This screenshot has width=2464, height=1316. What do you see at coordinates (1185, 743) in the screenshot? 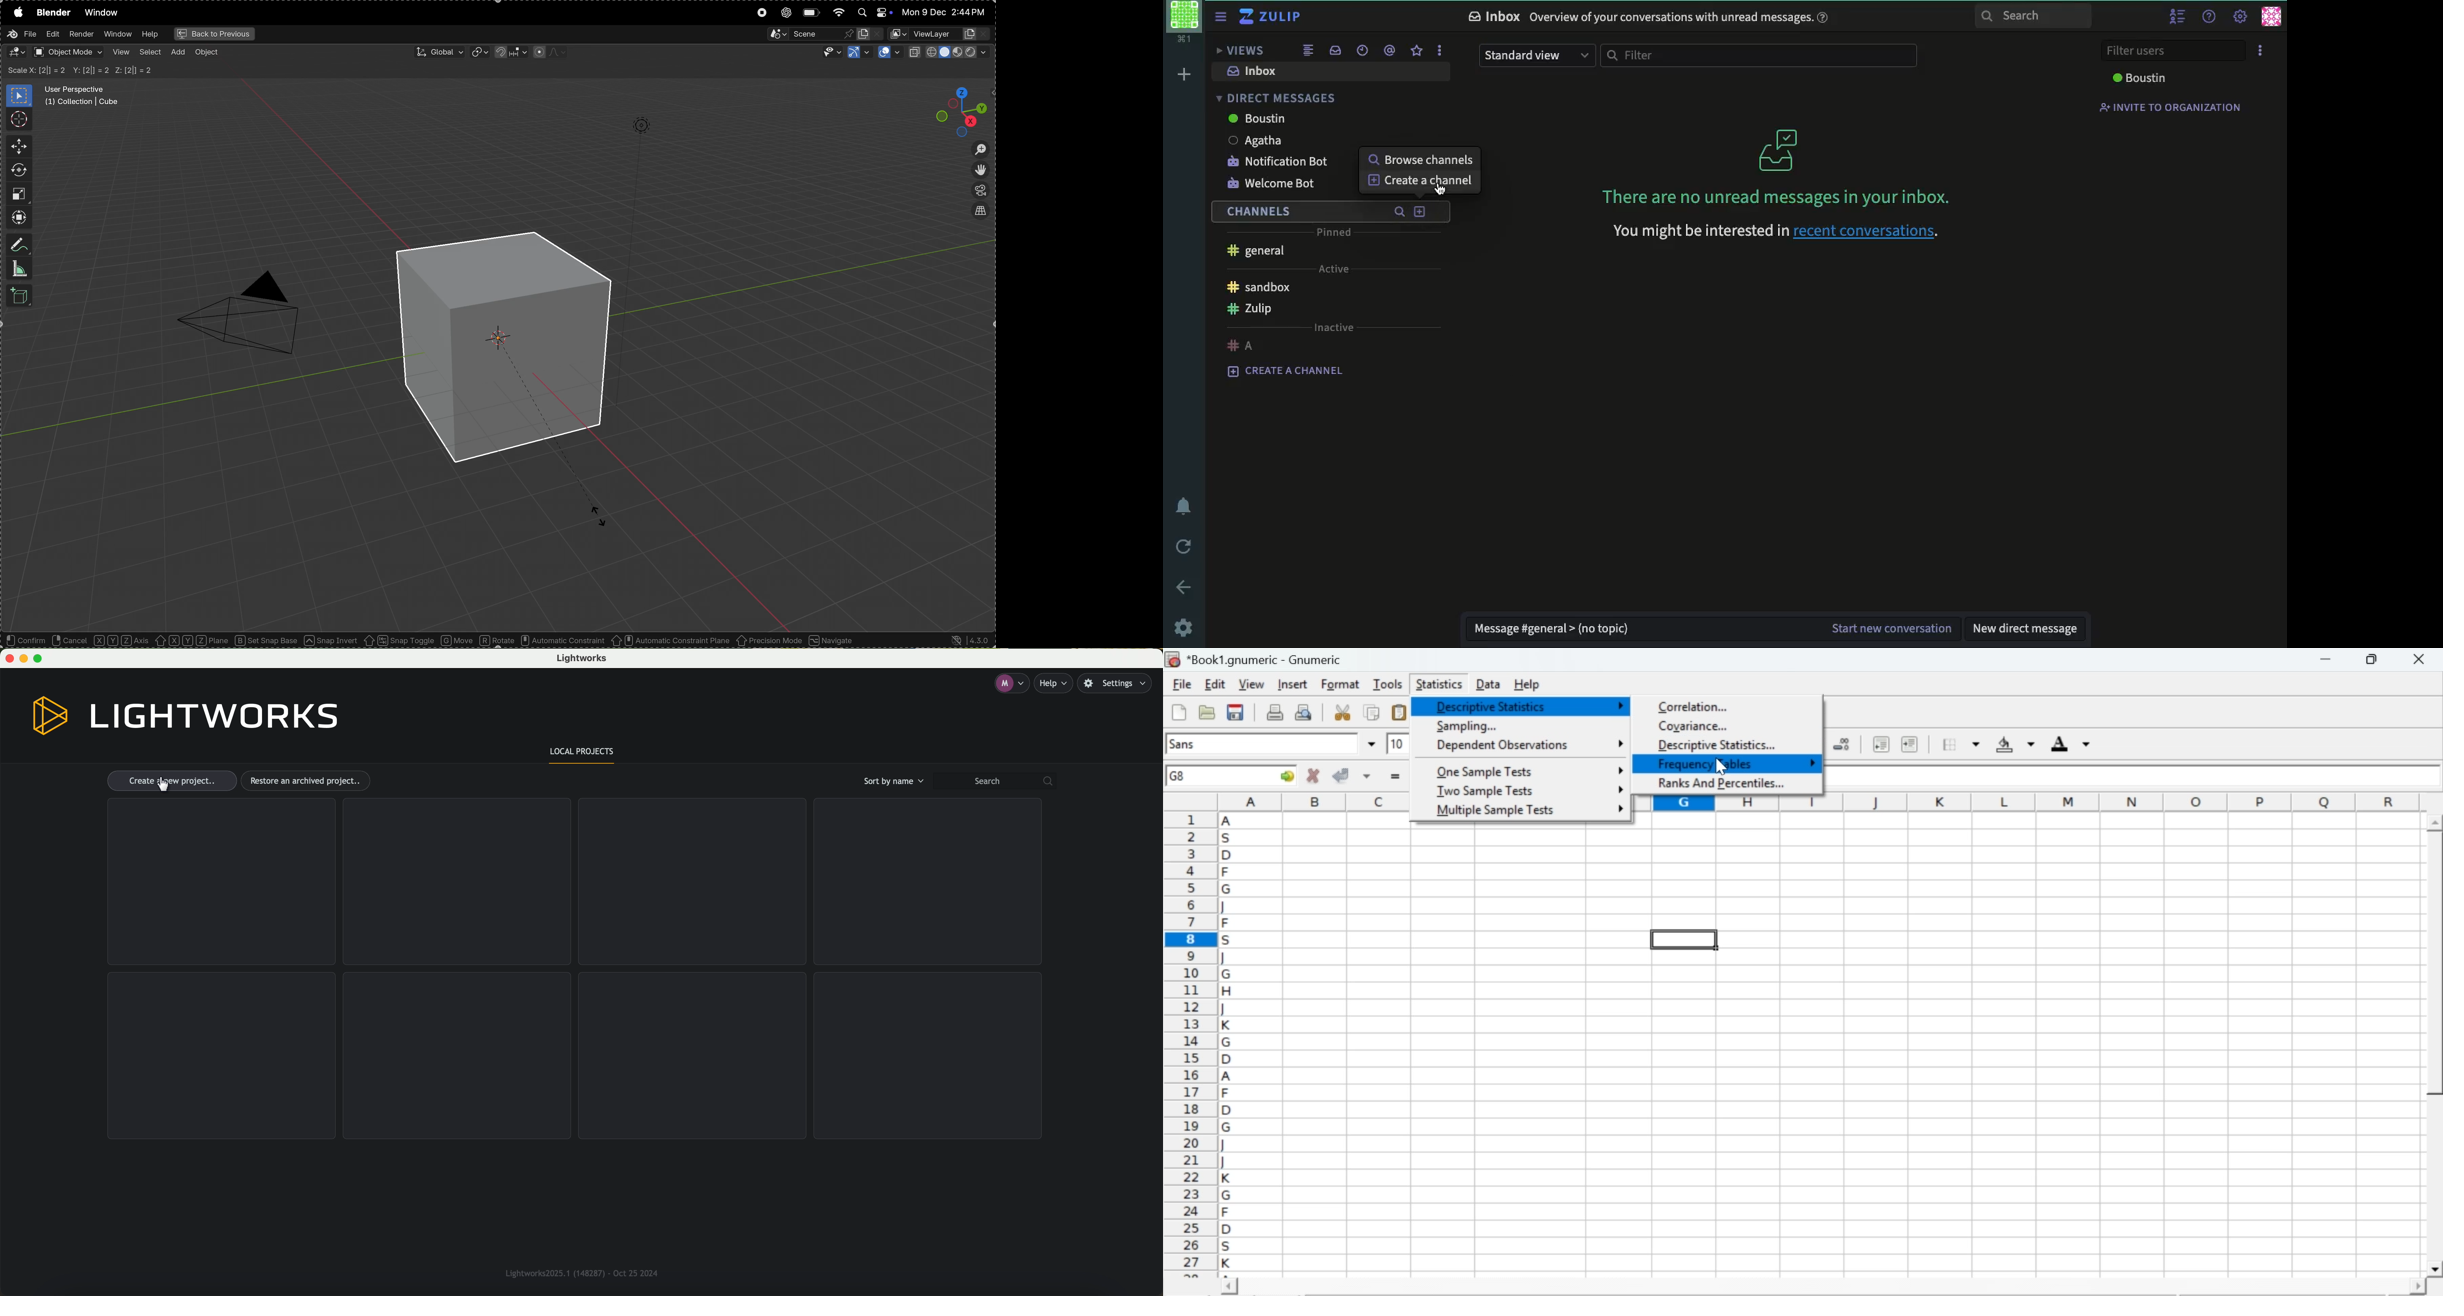
I see `font` at bounding box center [1185, 743].